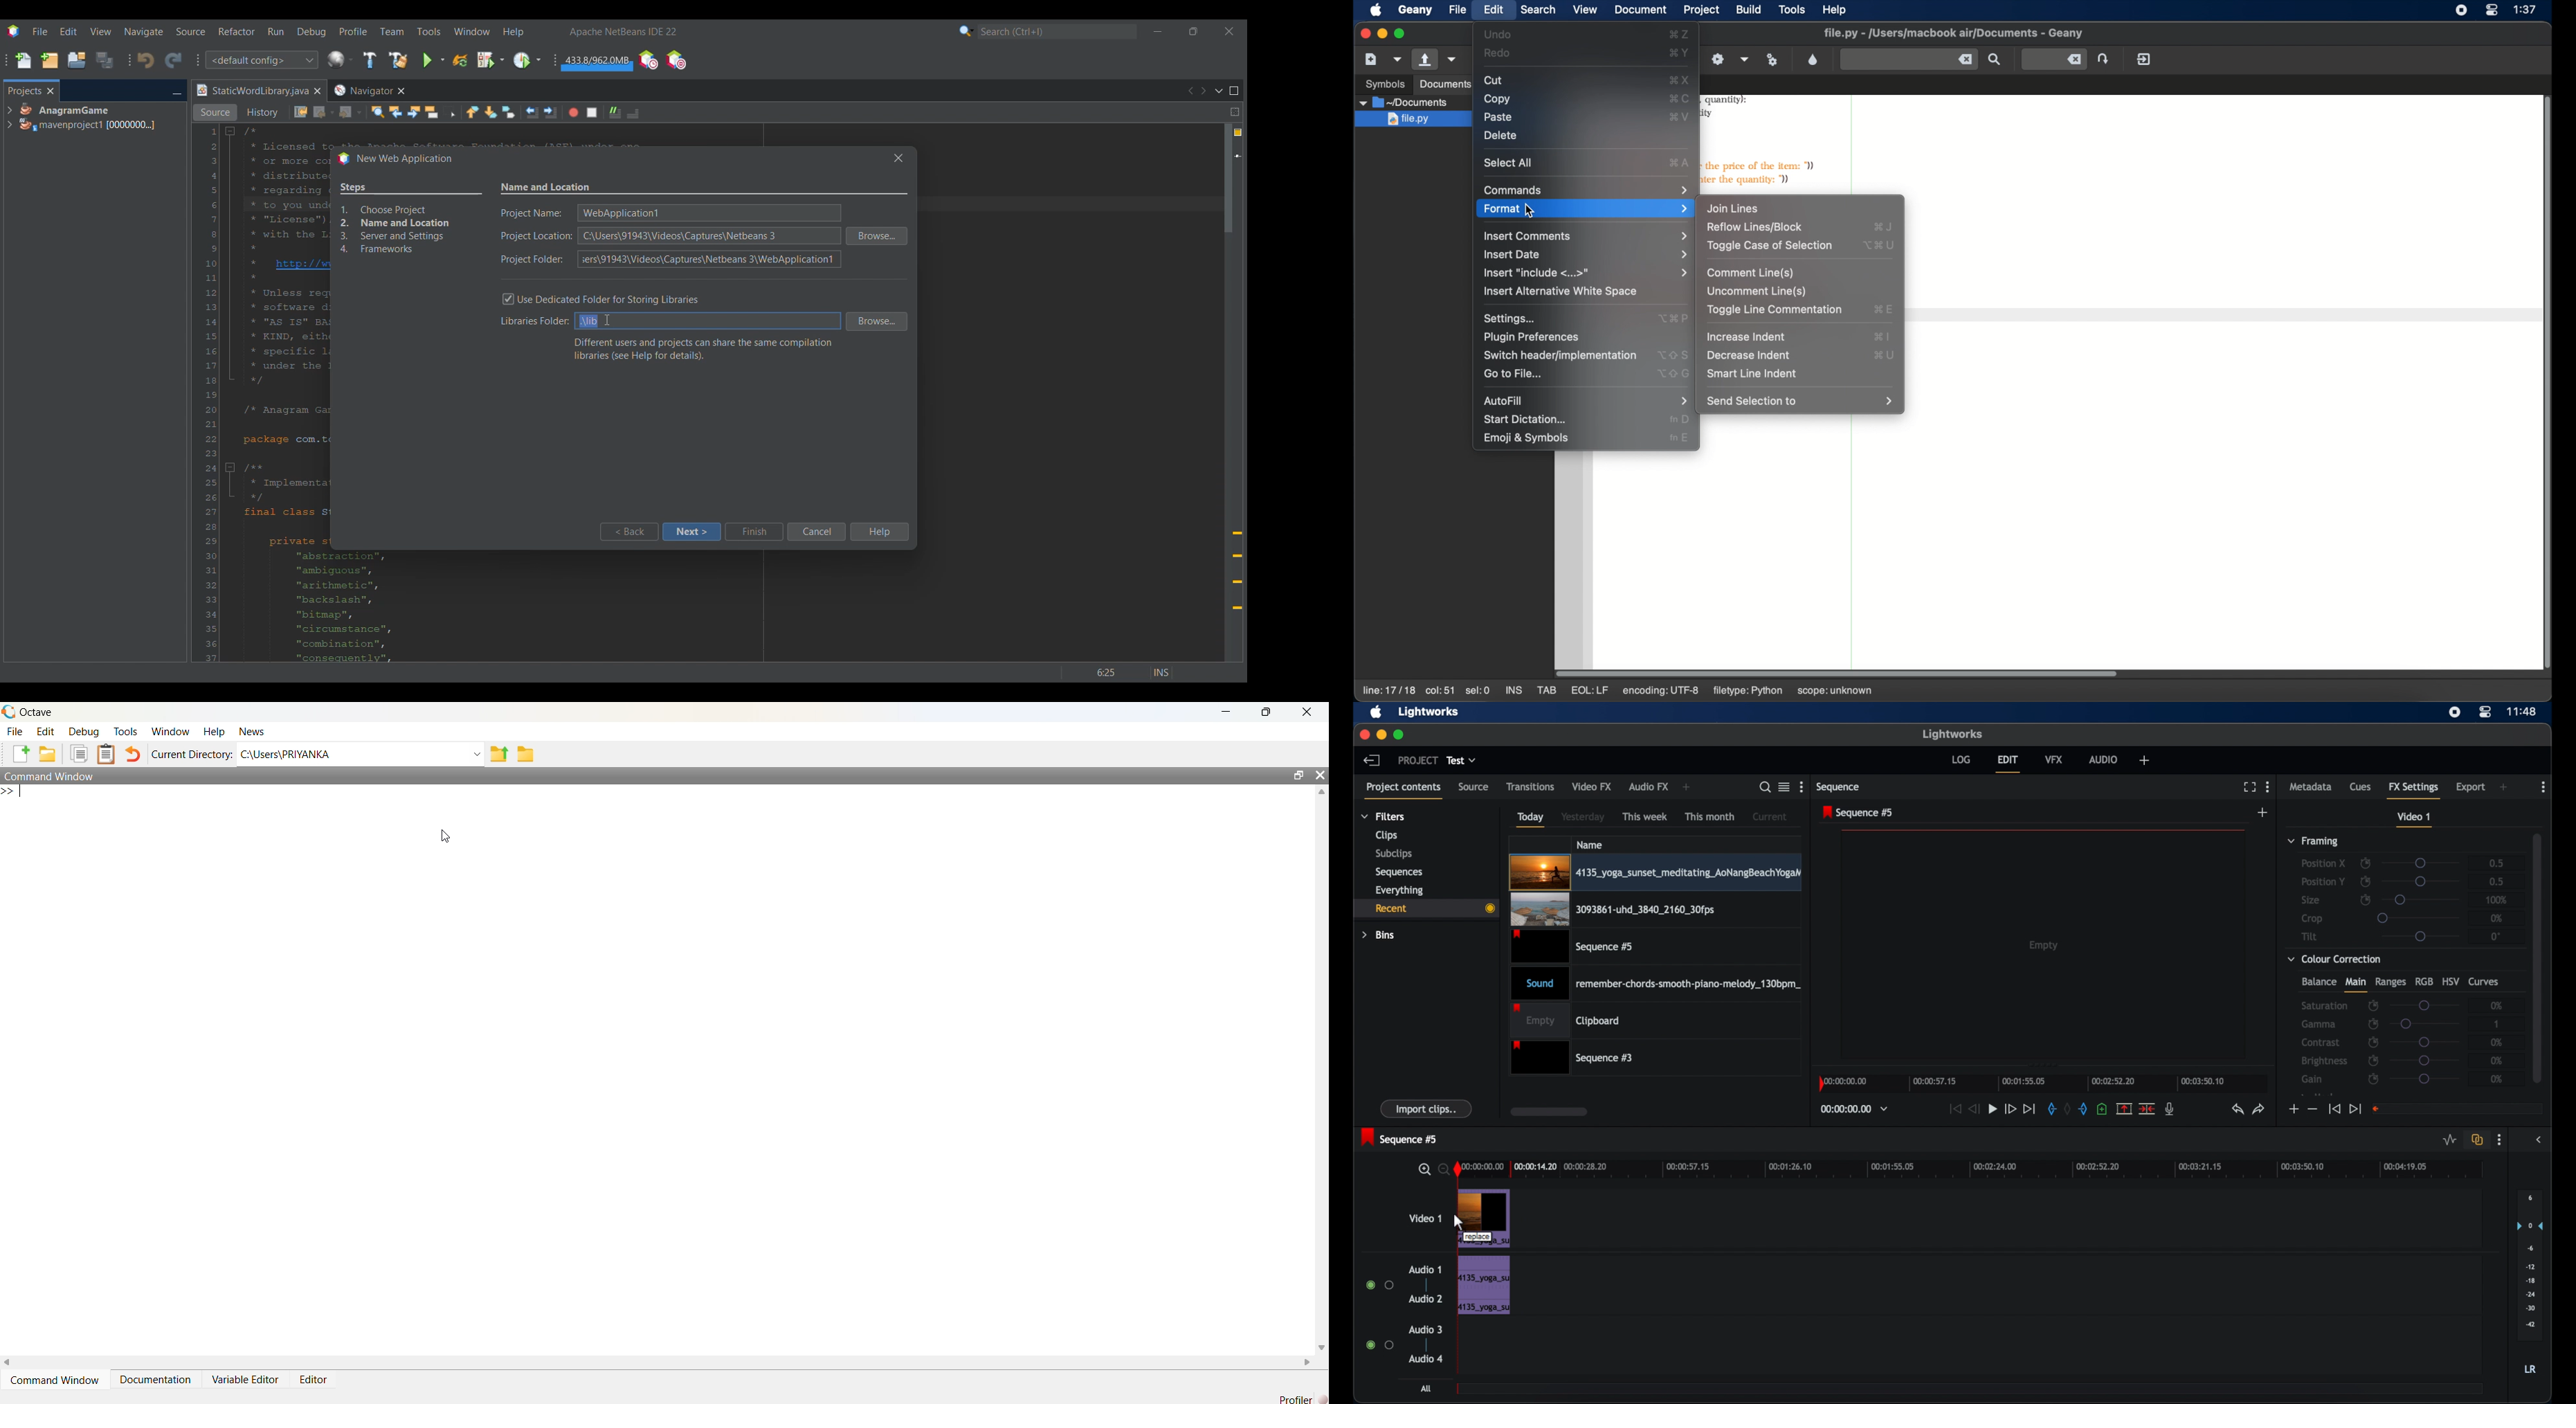 The width and height of the screenshot is (2576, 1428). I want to click on Toggle for dedicated folder, so click(612, 298).